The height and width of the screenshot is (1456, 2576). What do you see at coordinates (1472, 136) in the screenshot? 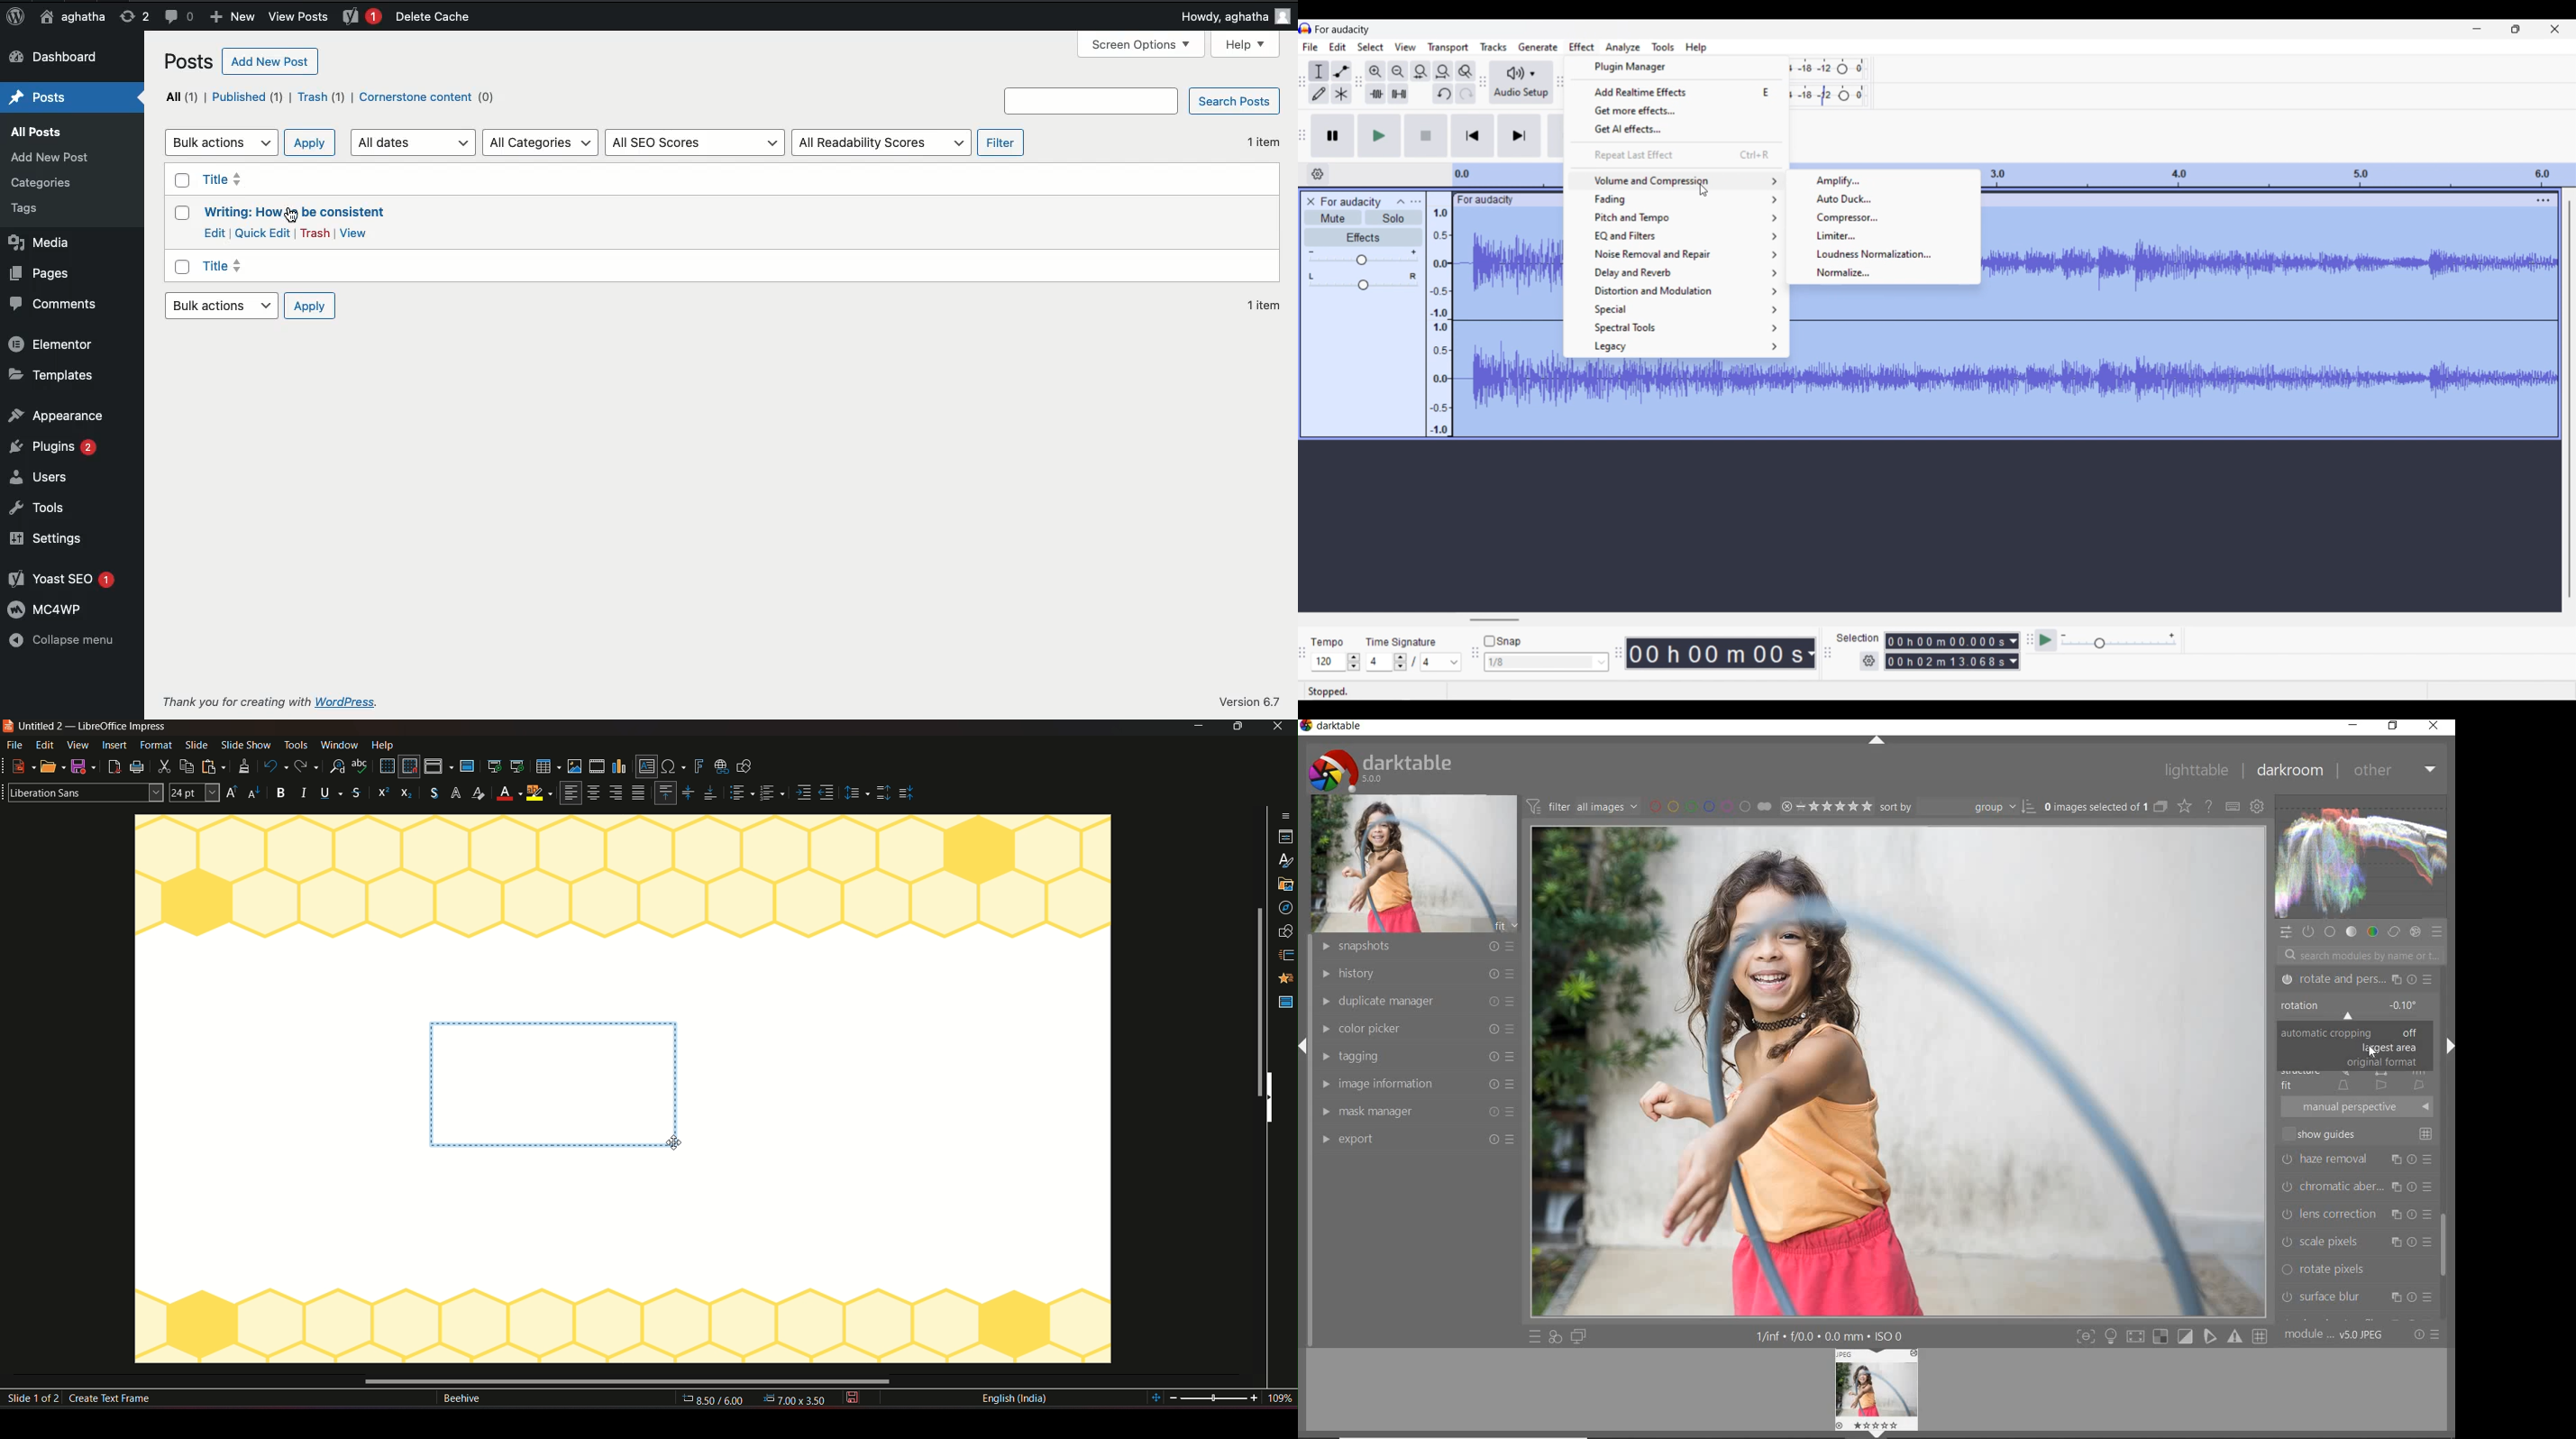
I see `Skip/Select to start` at bounding box center [1472, 136].